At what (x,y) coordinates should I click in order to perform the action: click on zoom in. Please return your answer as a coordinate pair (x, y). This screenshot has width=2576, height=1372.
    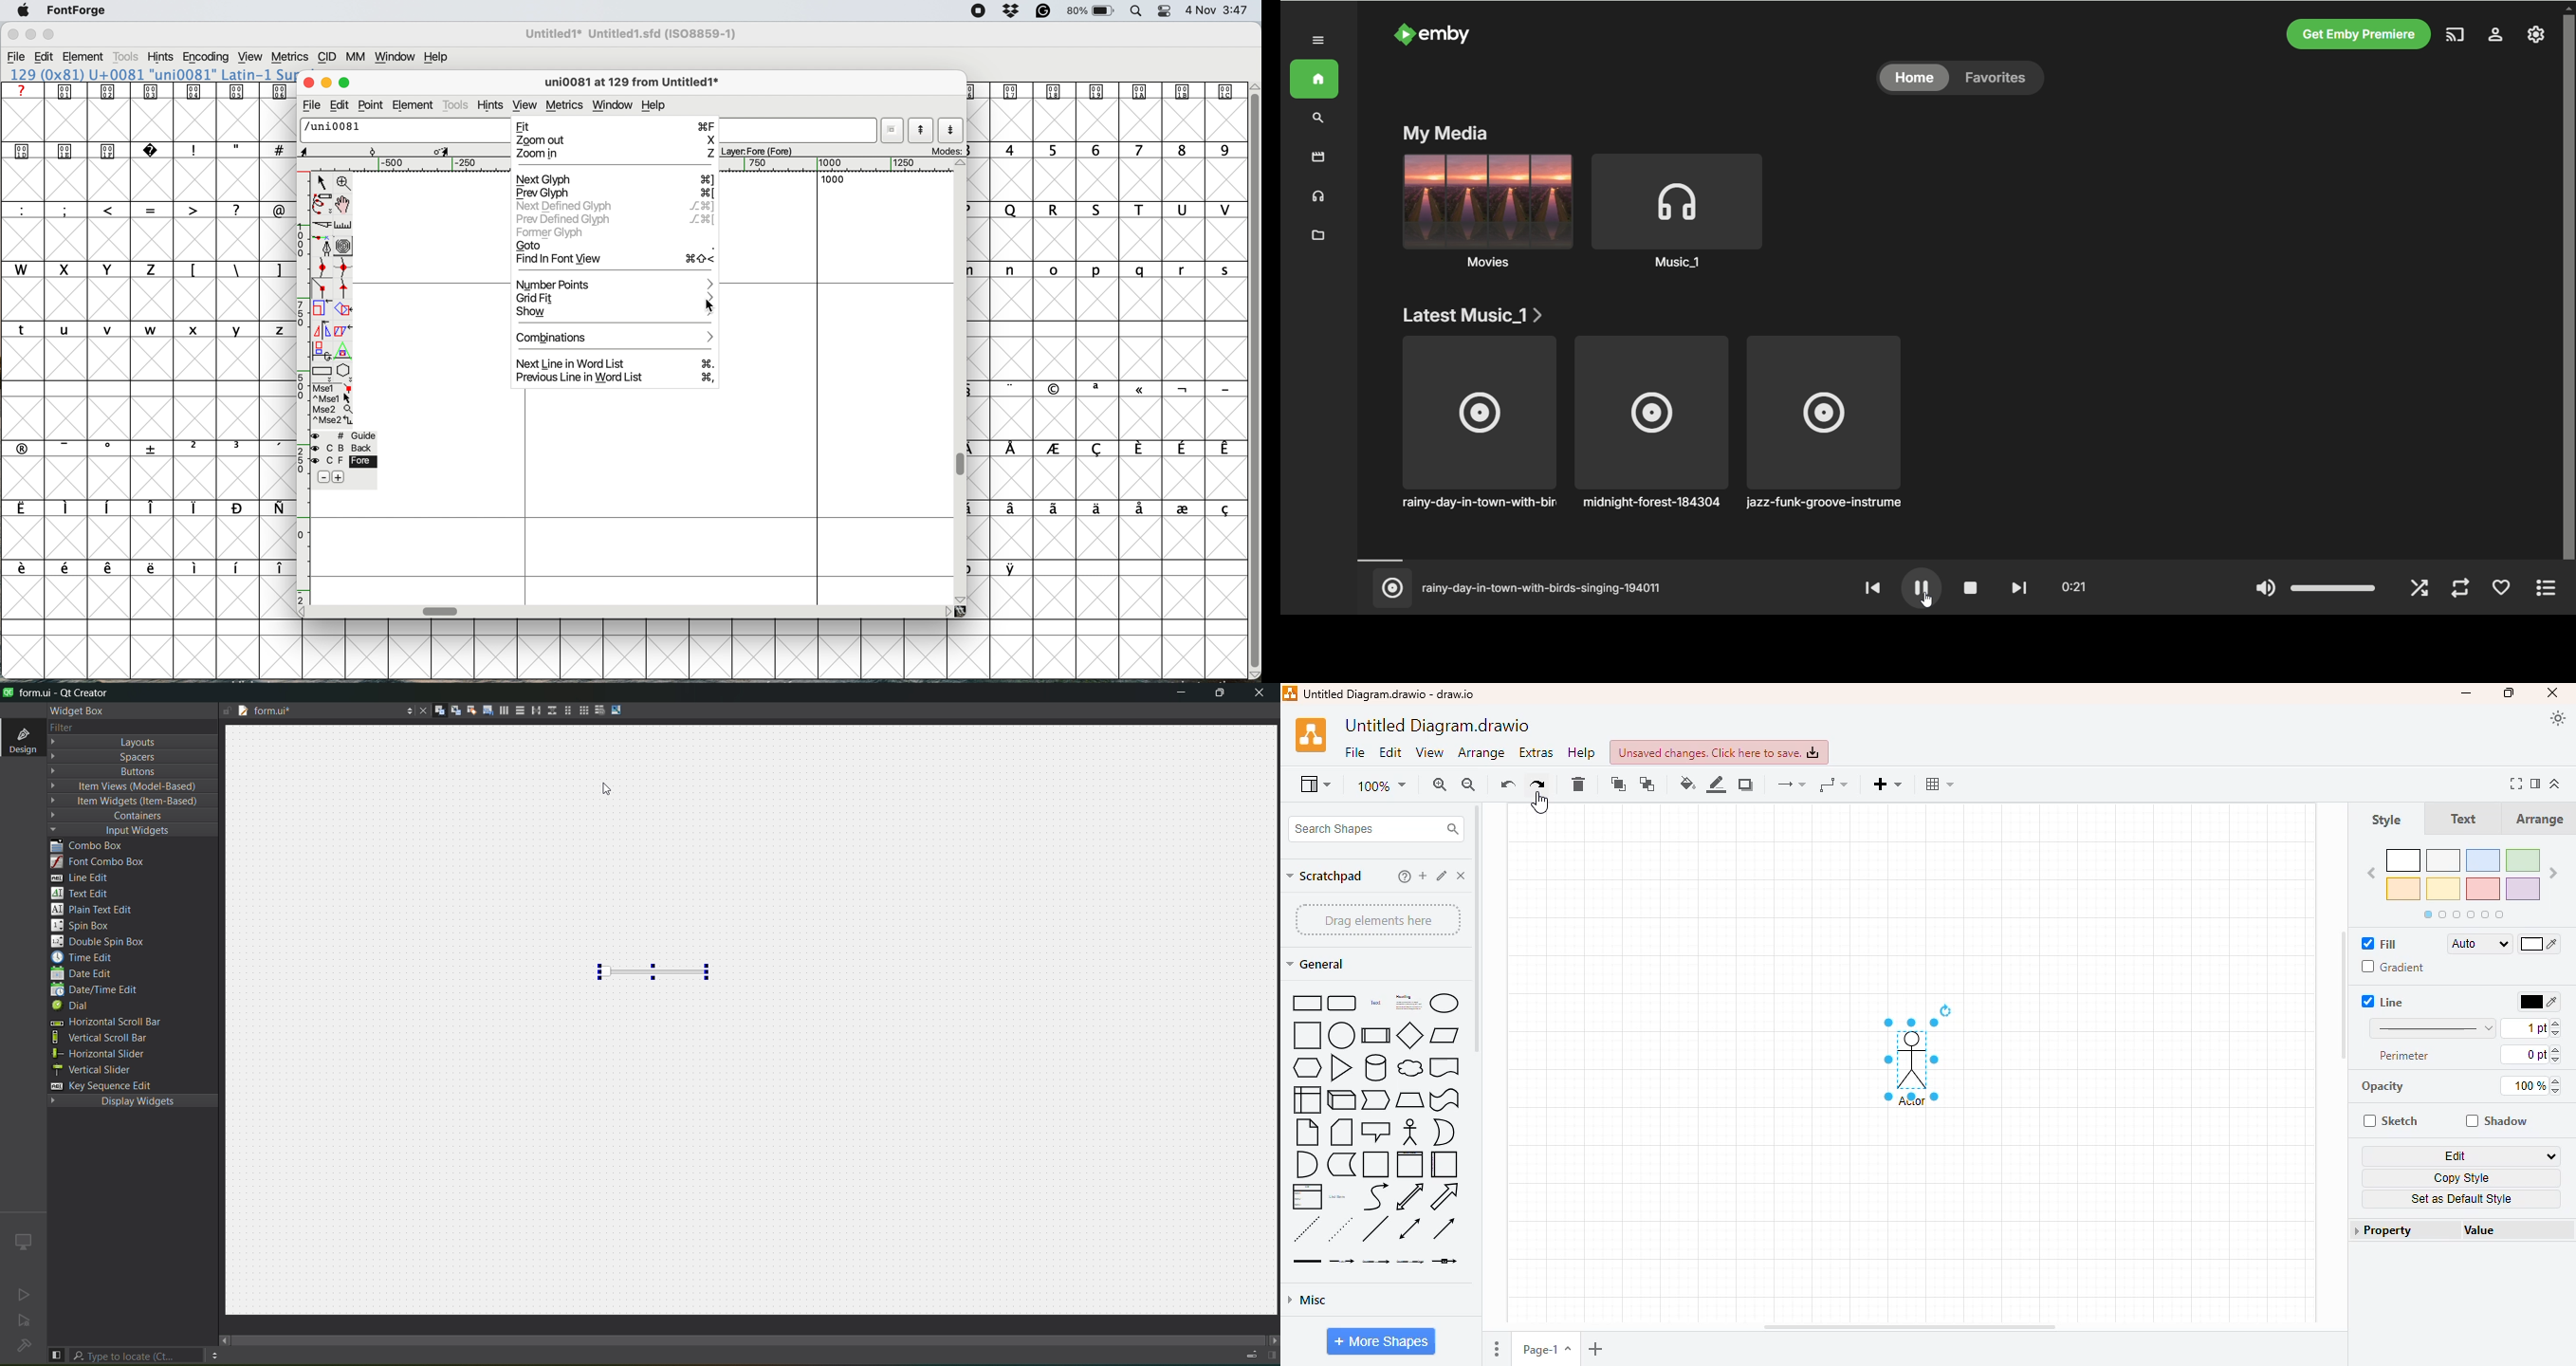
    Looking at the image, I should click on (614, 154).